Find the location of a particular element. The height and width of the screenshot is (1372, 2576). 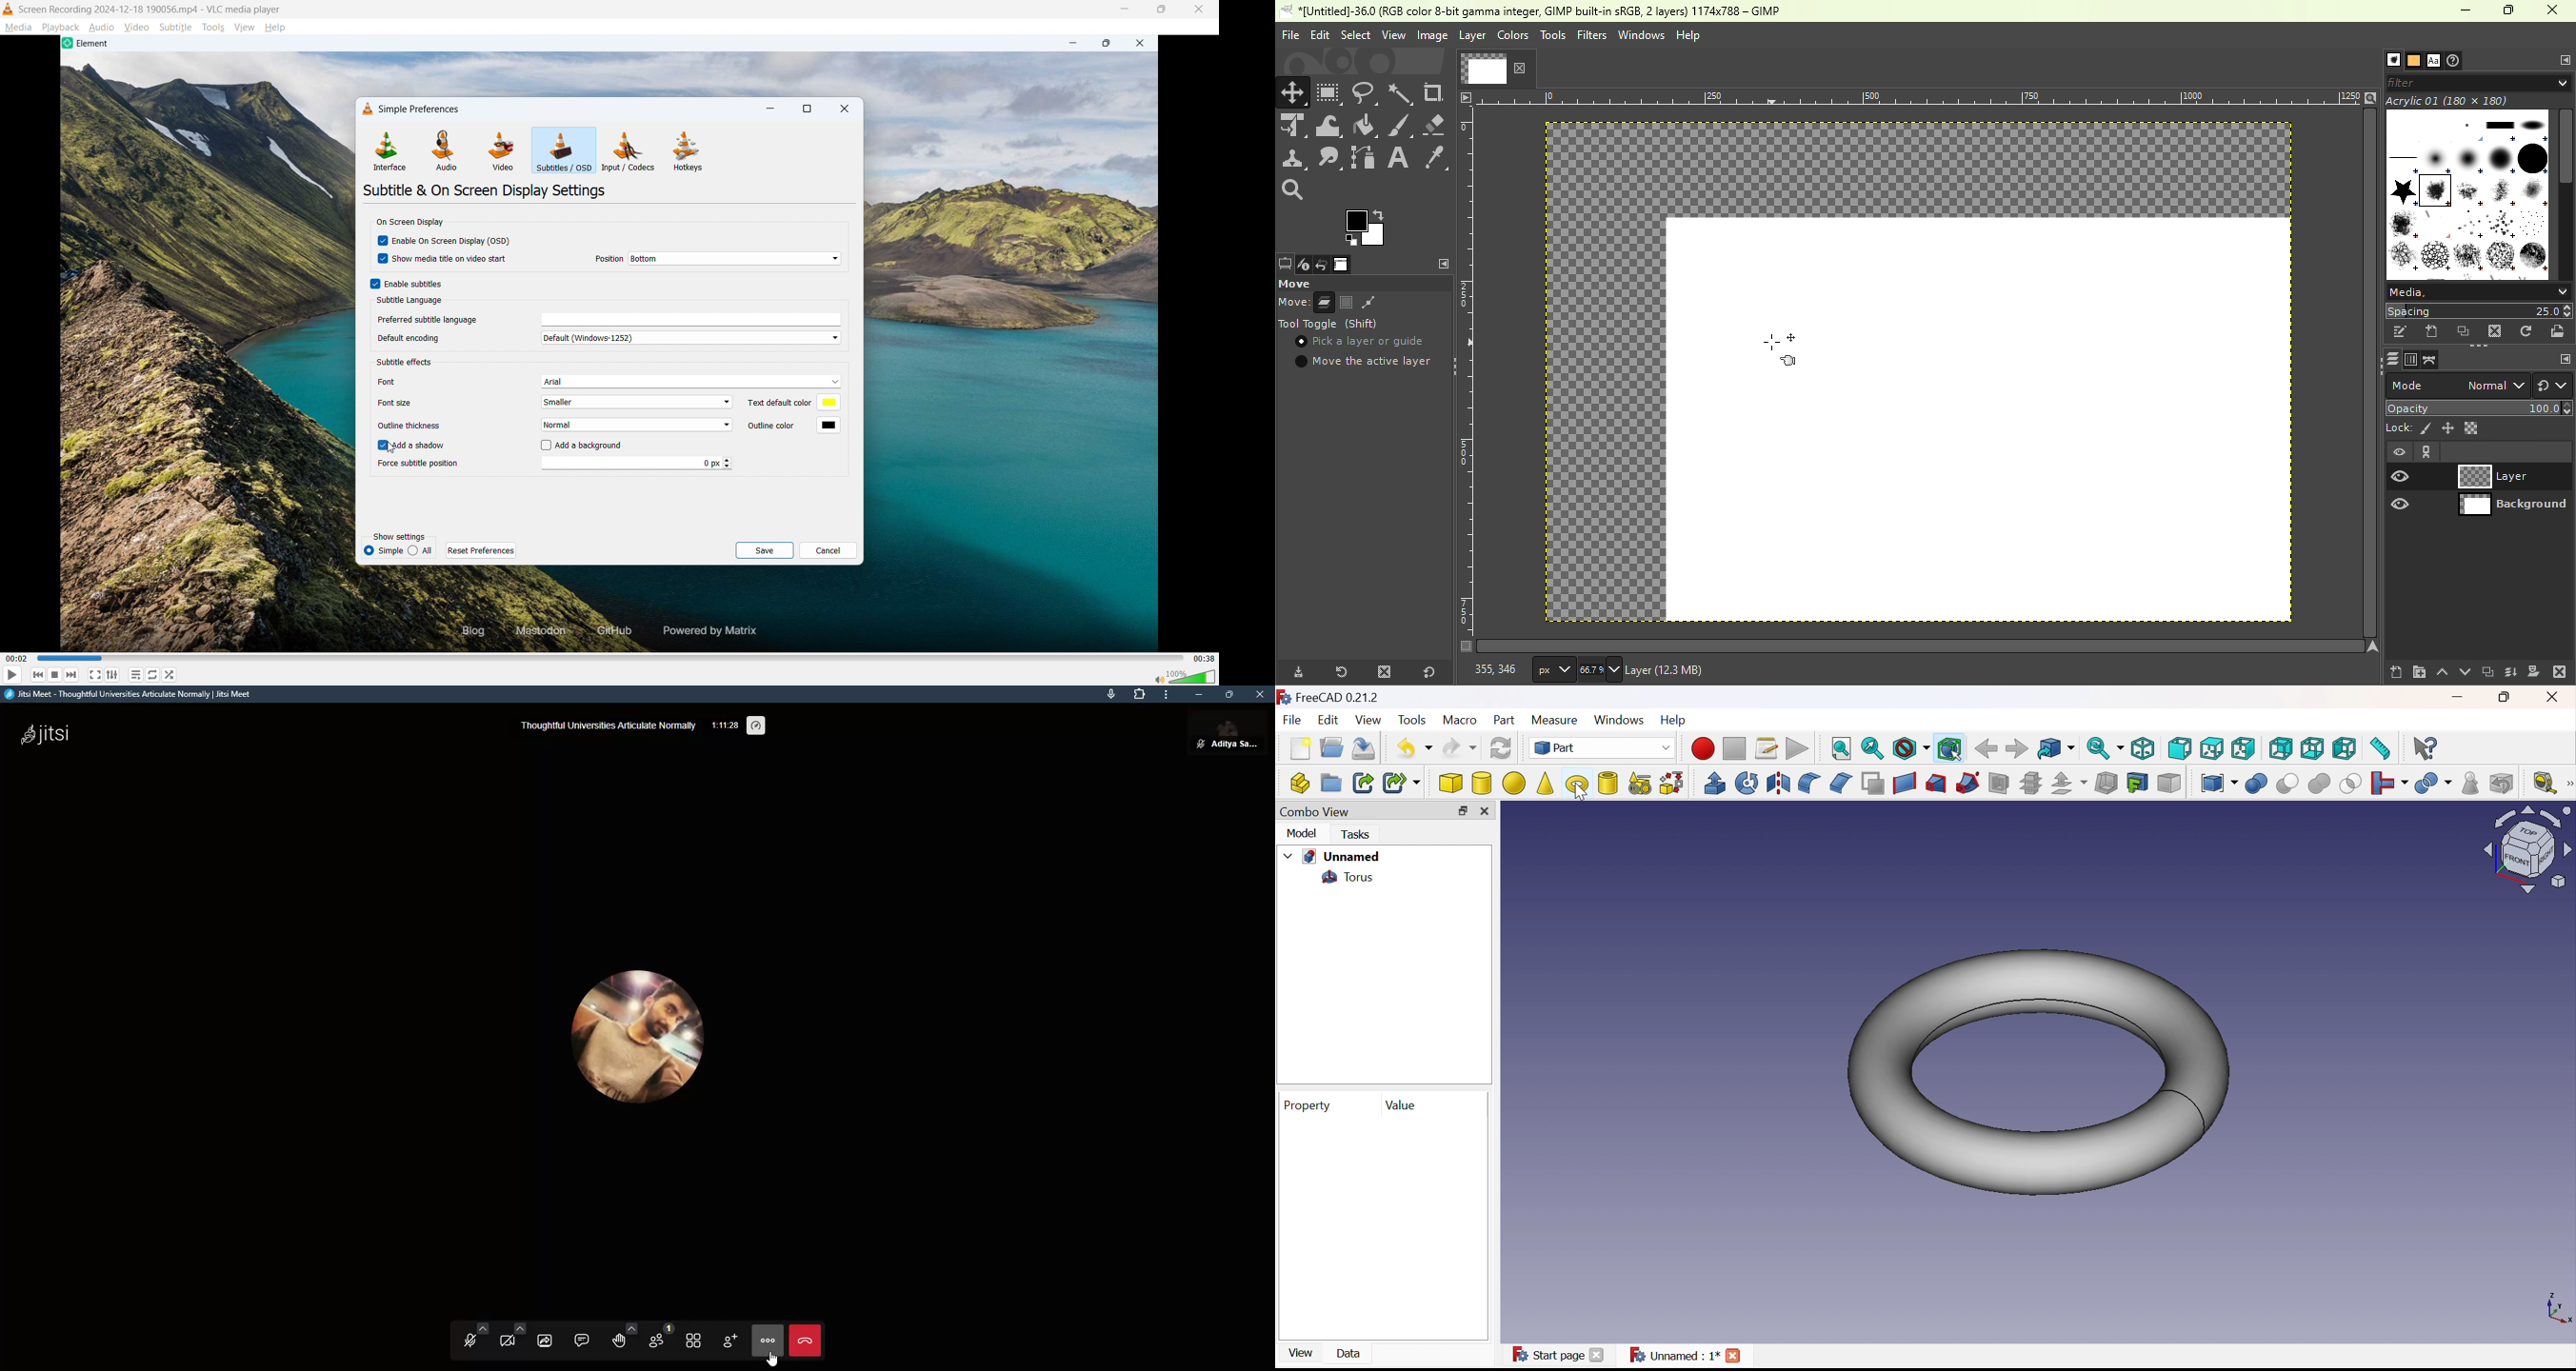

checkbox is located at coordinates (379, 260).